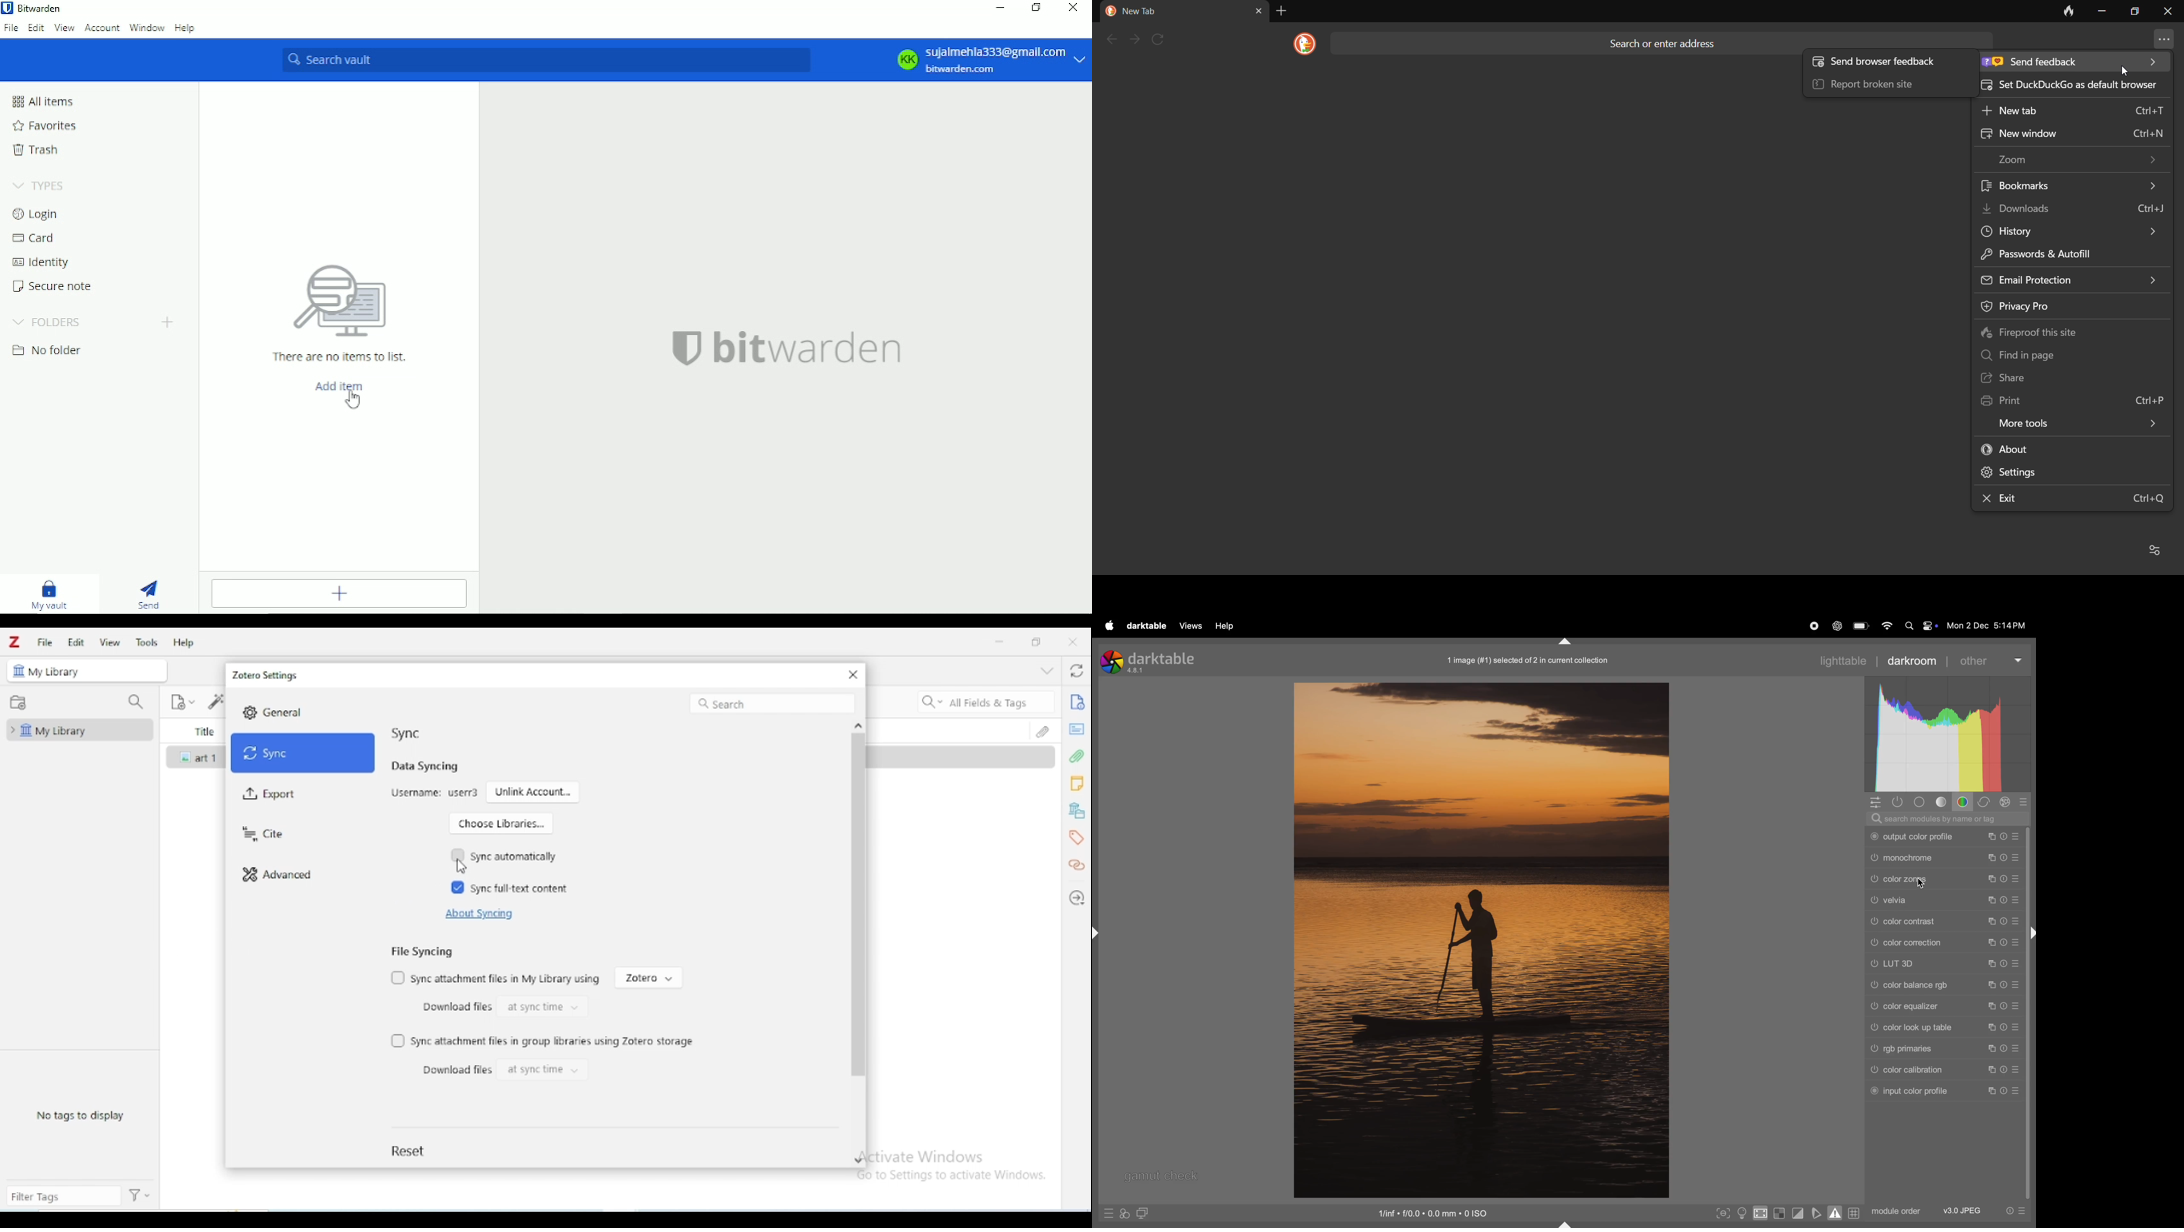 The width and height of the screenshot is (2184, 1232). What do you see at coordinates (63, 1196) in the screenshot?
I see `filter tags` at bounding box center [63, 1196].